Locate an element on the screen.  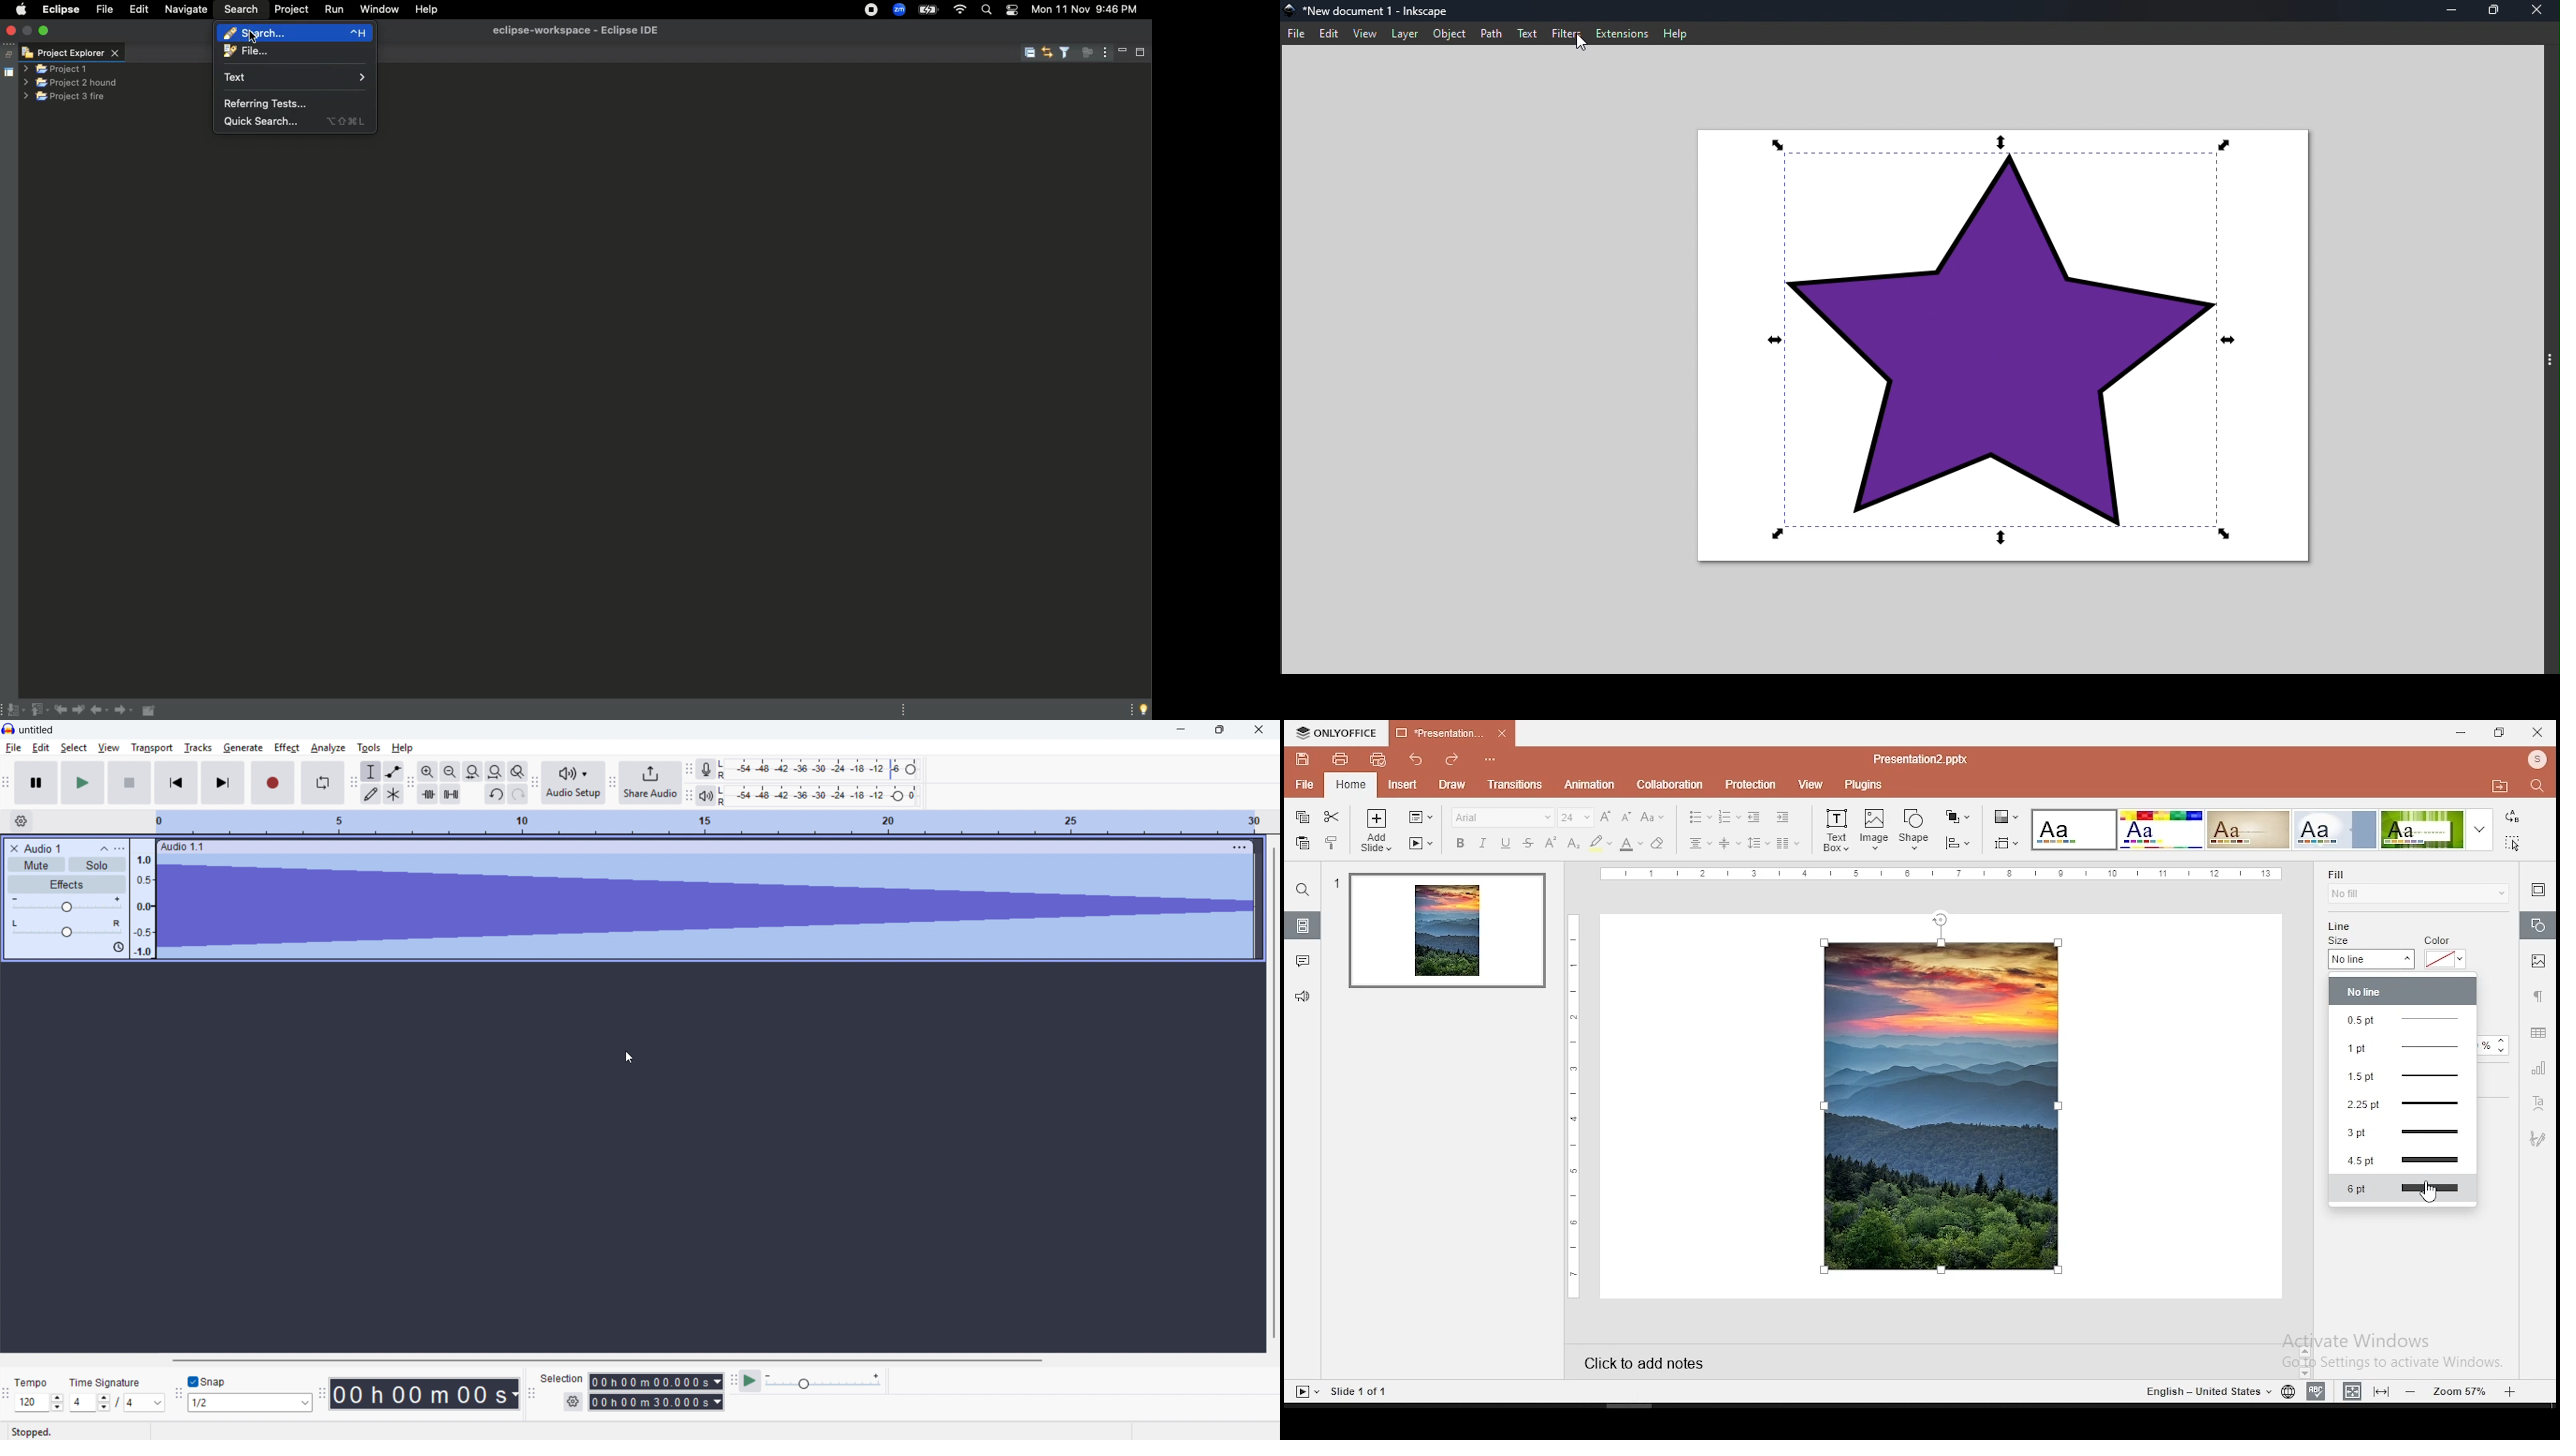
slide 1 is located at coordinates (1447, 933).